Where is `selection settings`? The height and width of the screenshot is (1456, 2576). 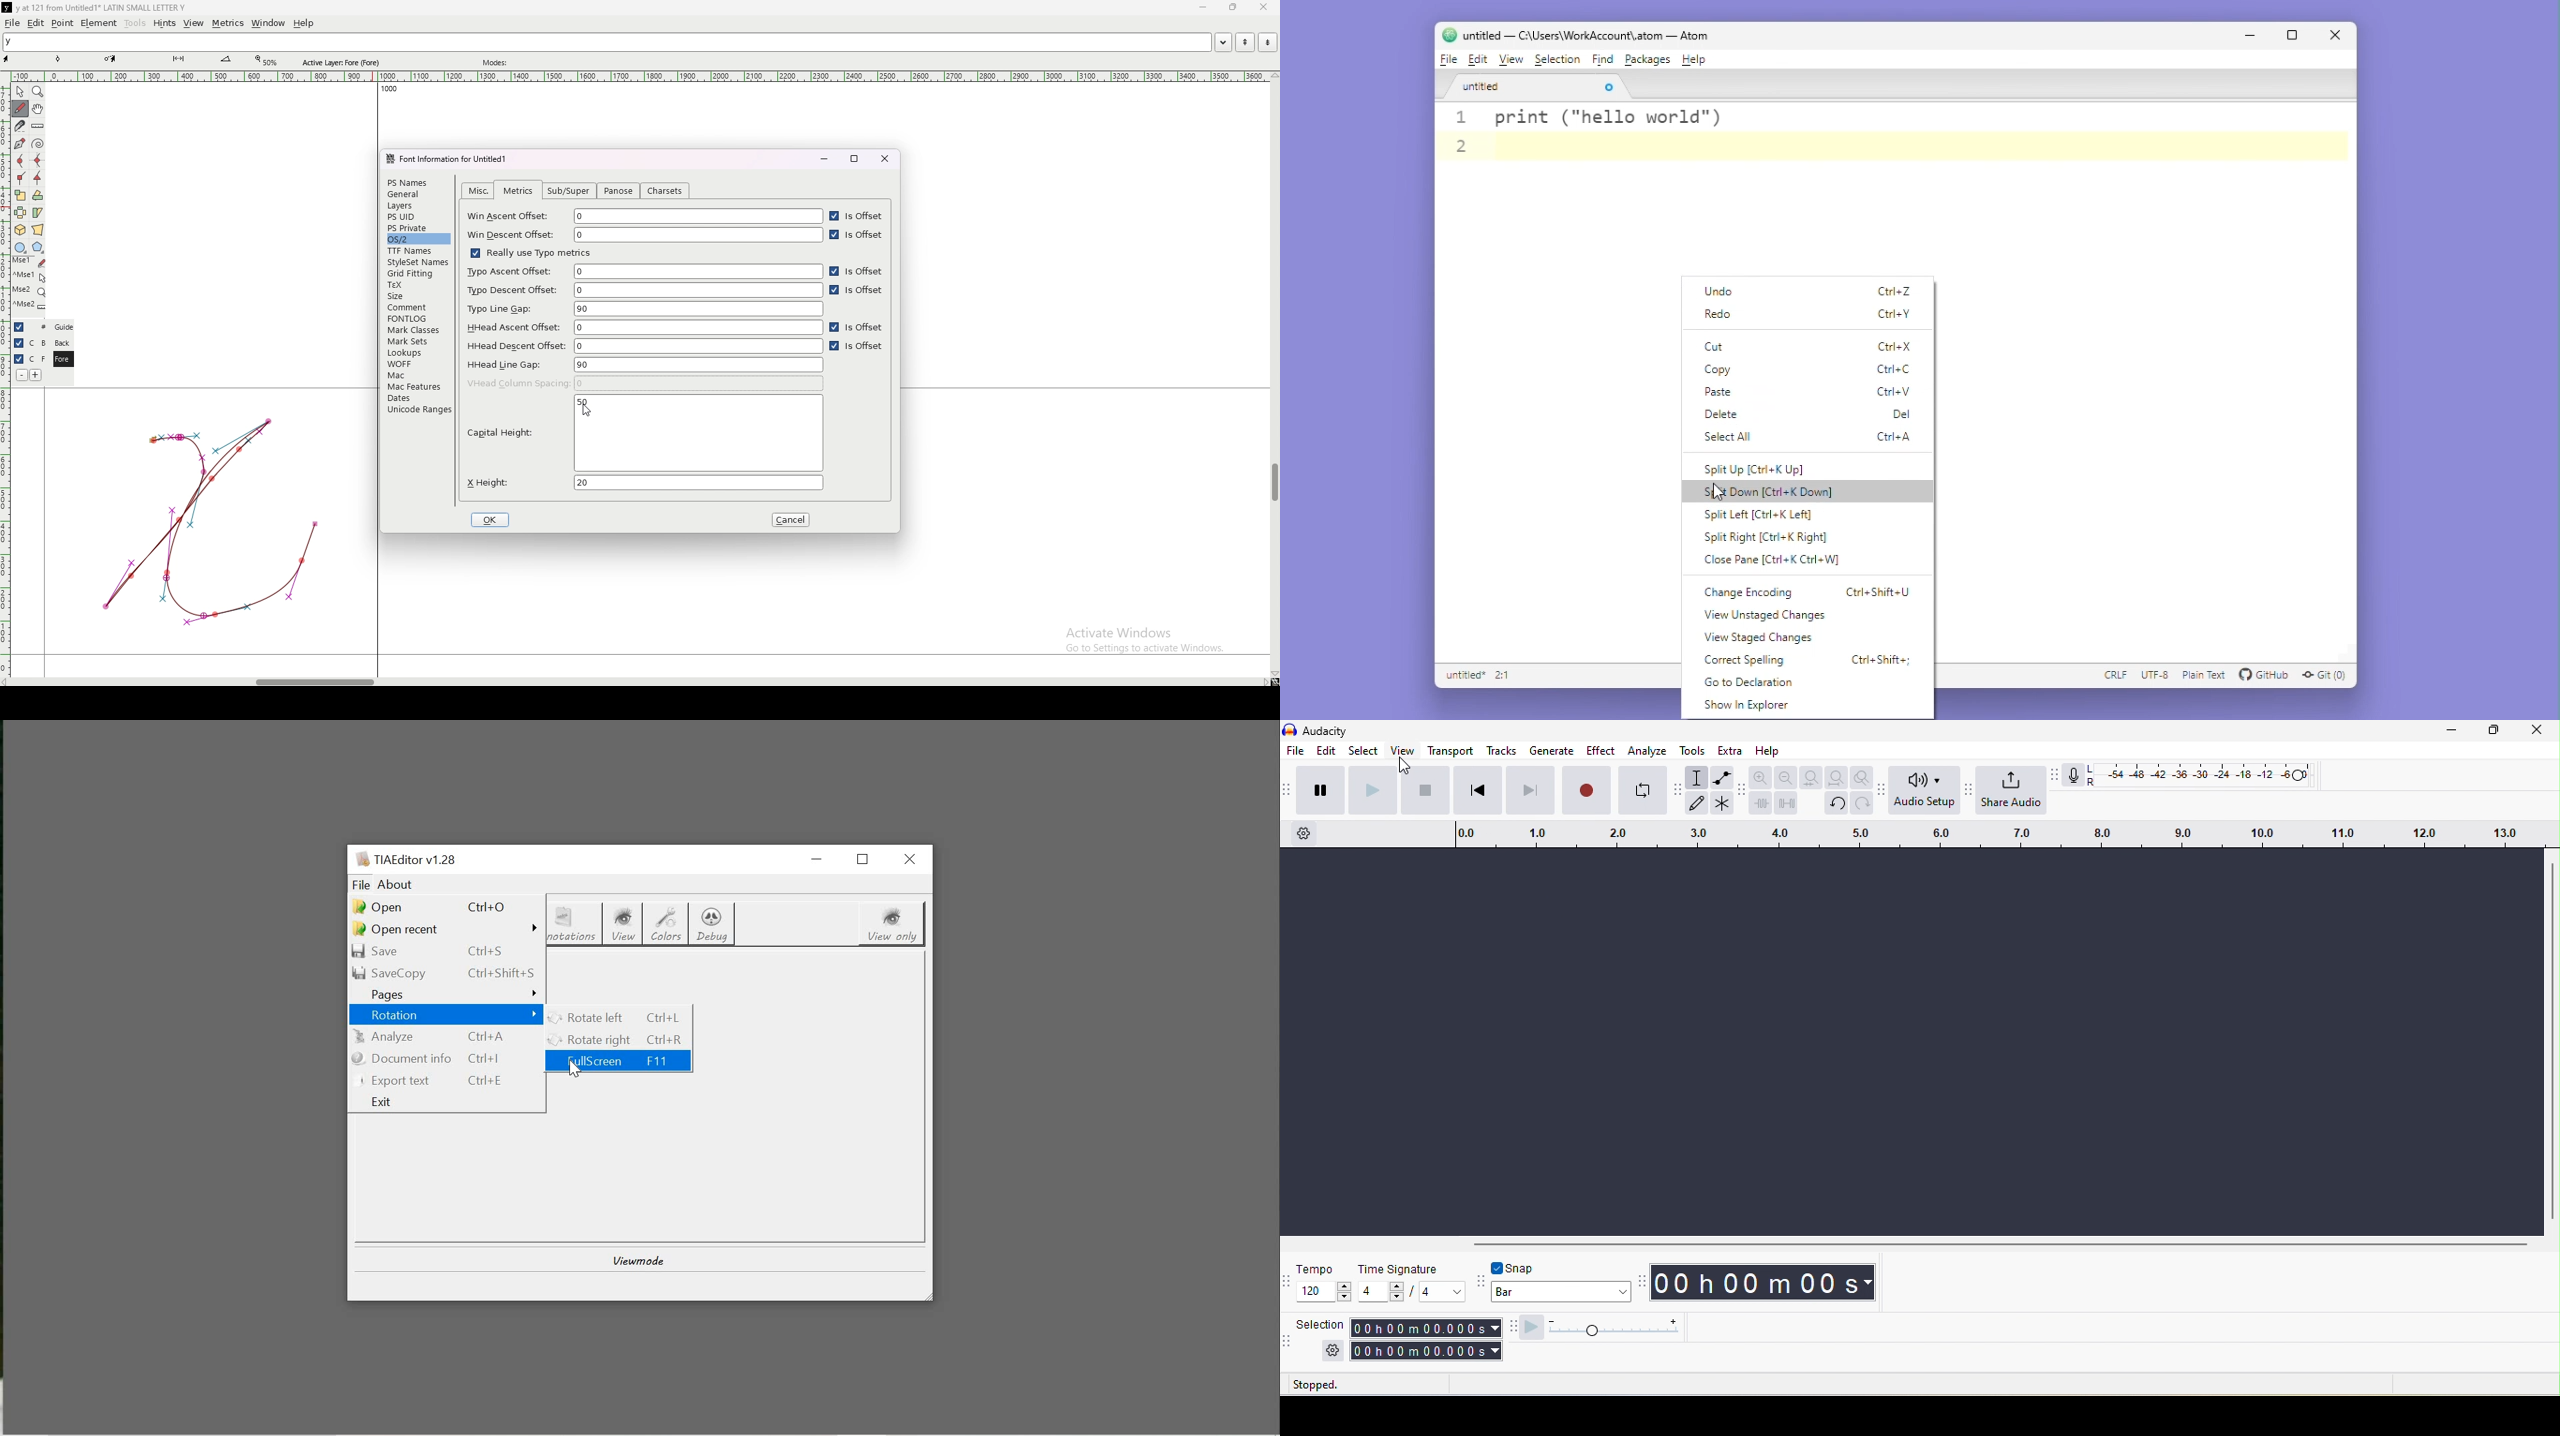 selection settings is located at coordinates (1333, 1352).